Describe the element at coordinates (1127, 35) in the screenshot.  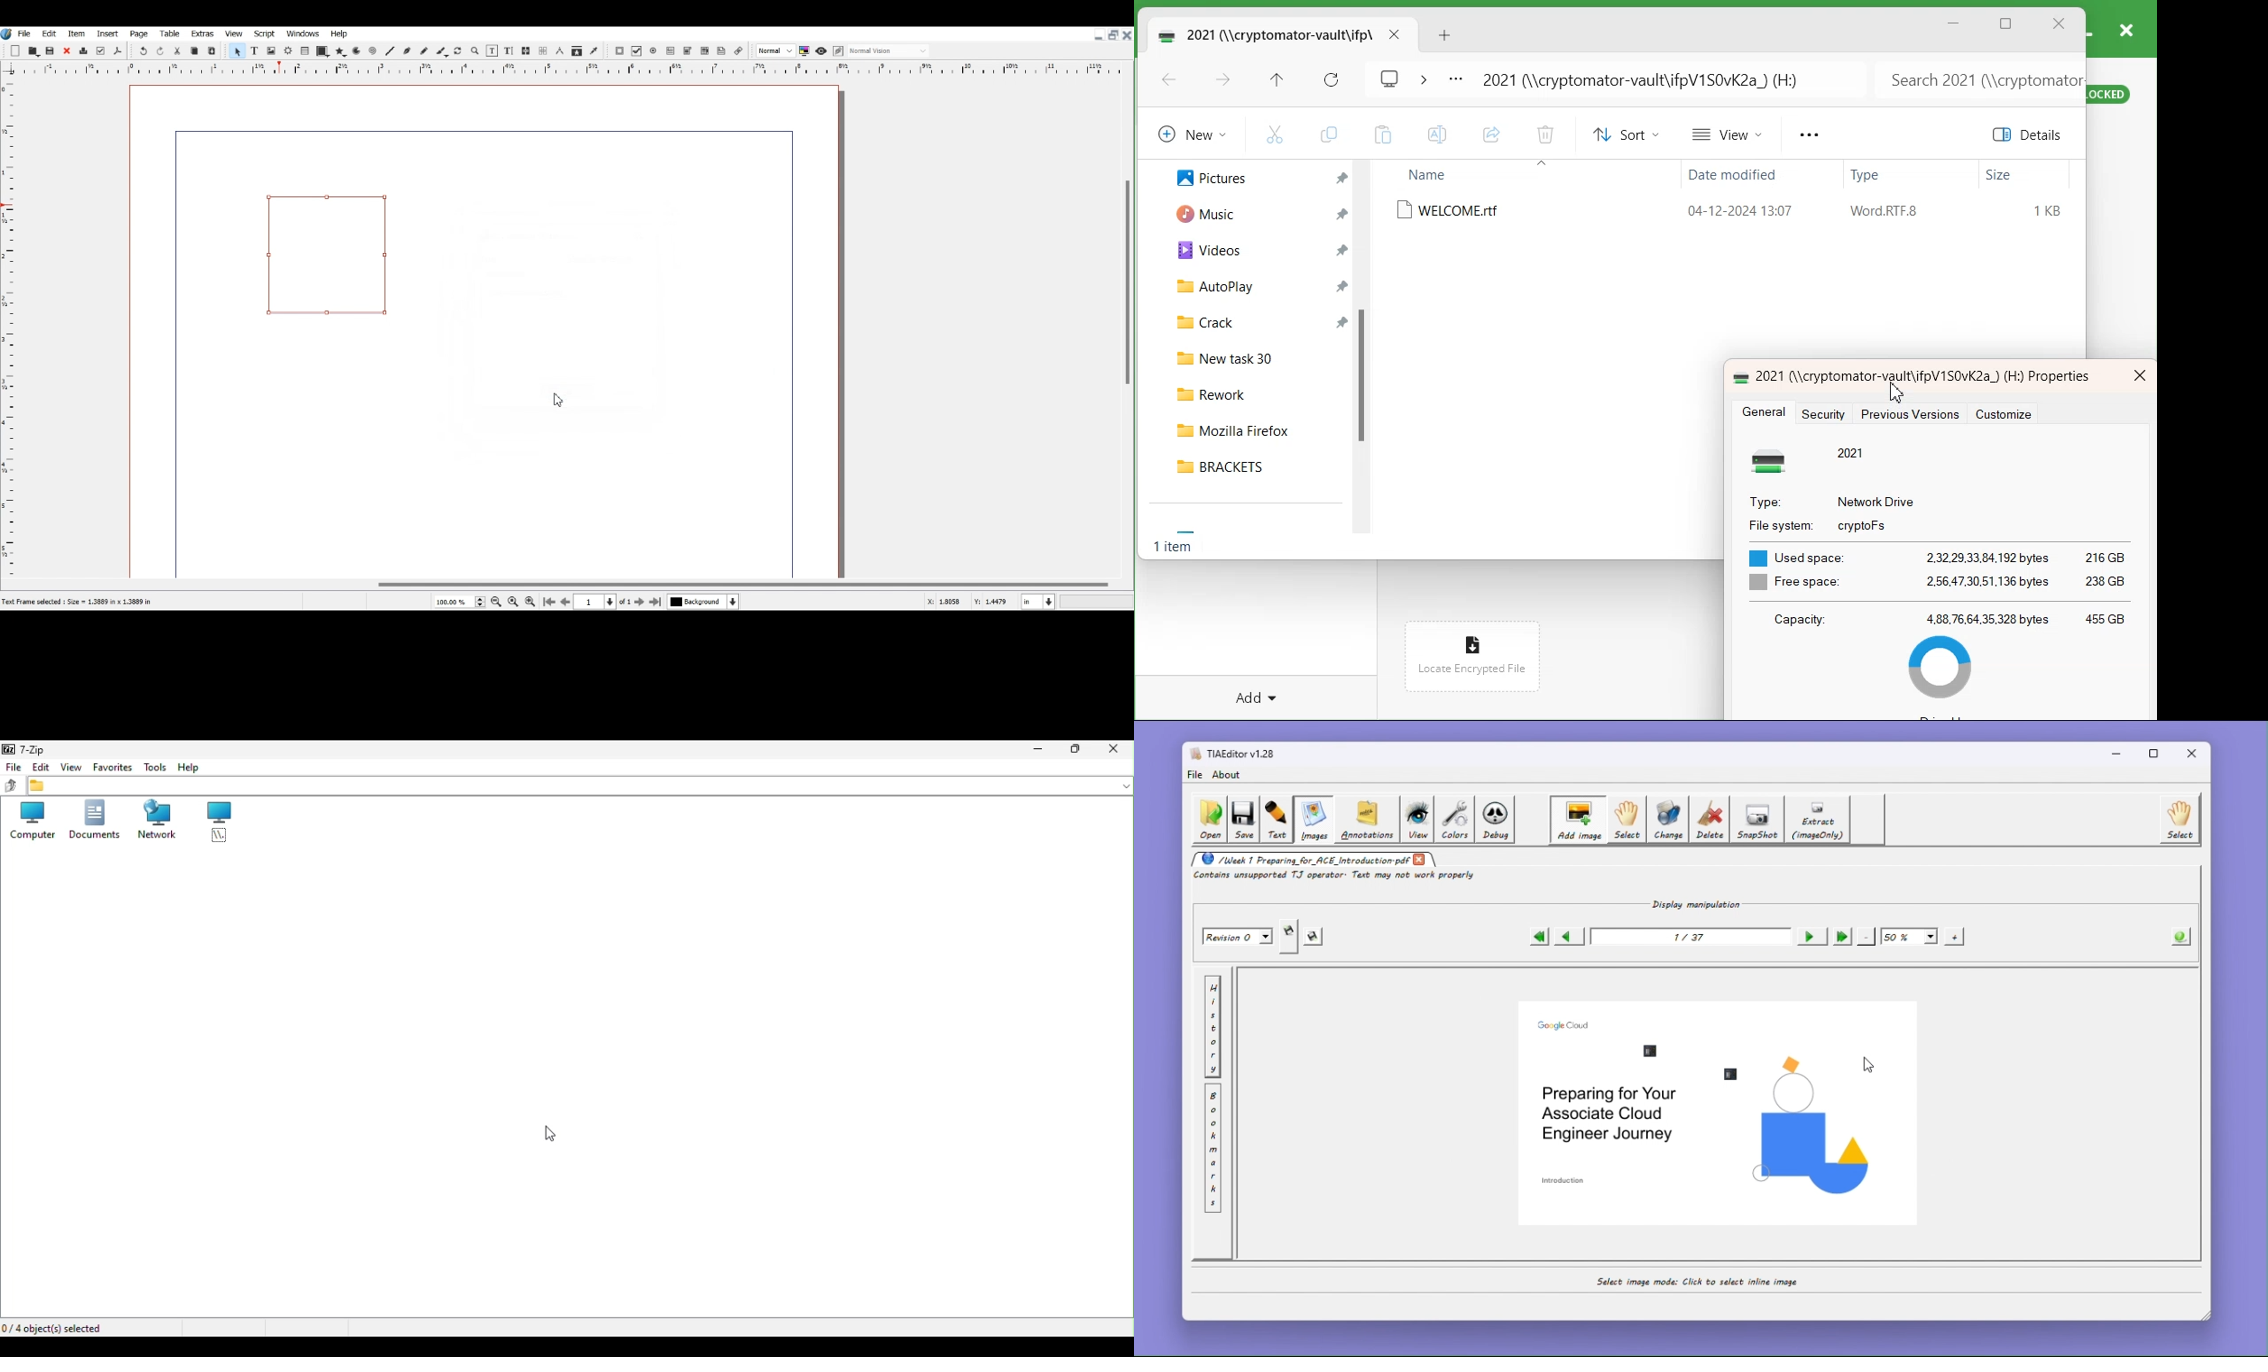
I see `Close` at that location.